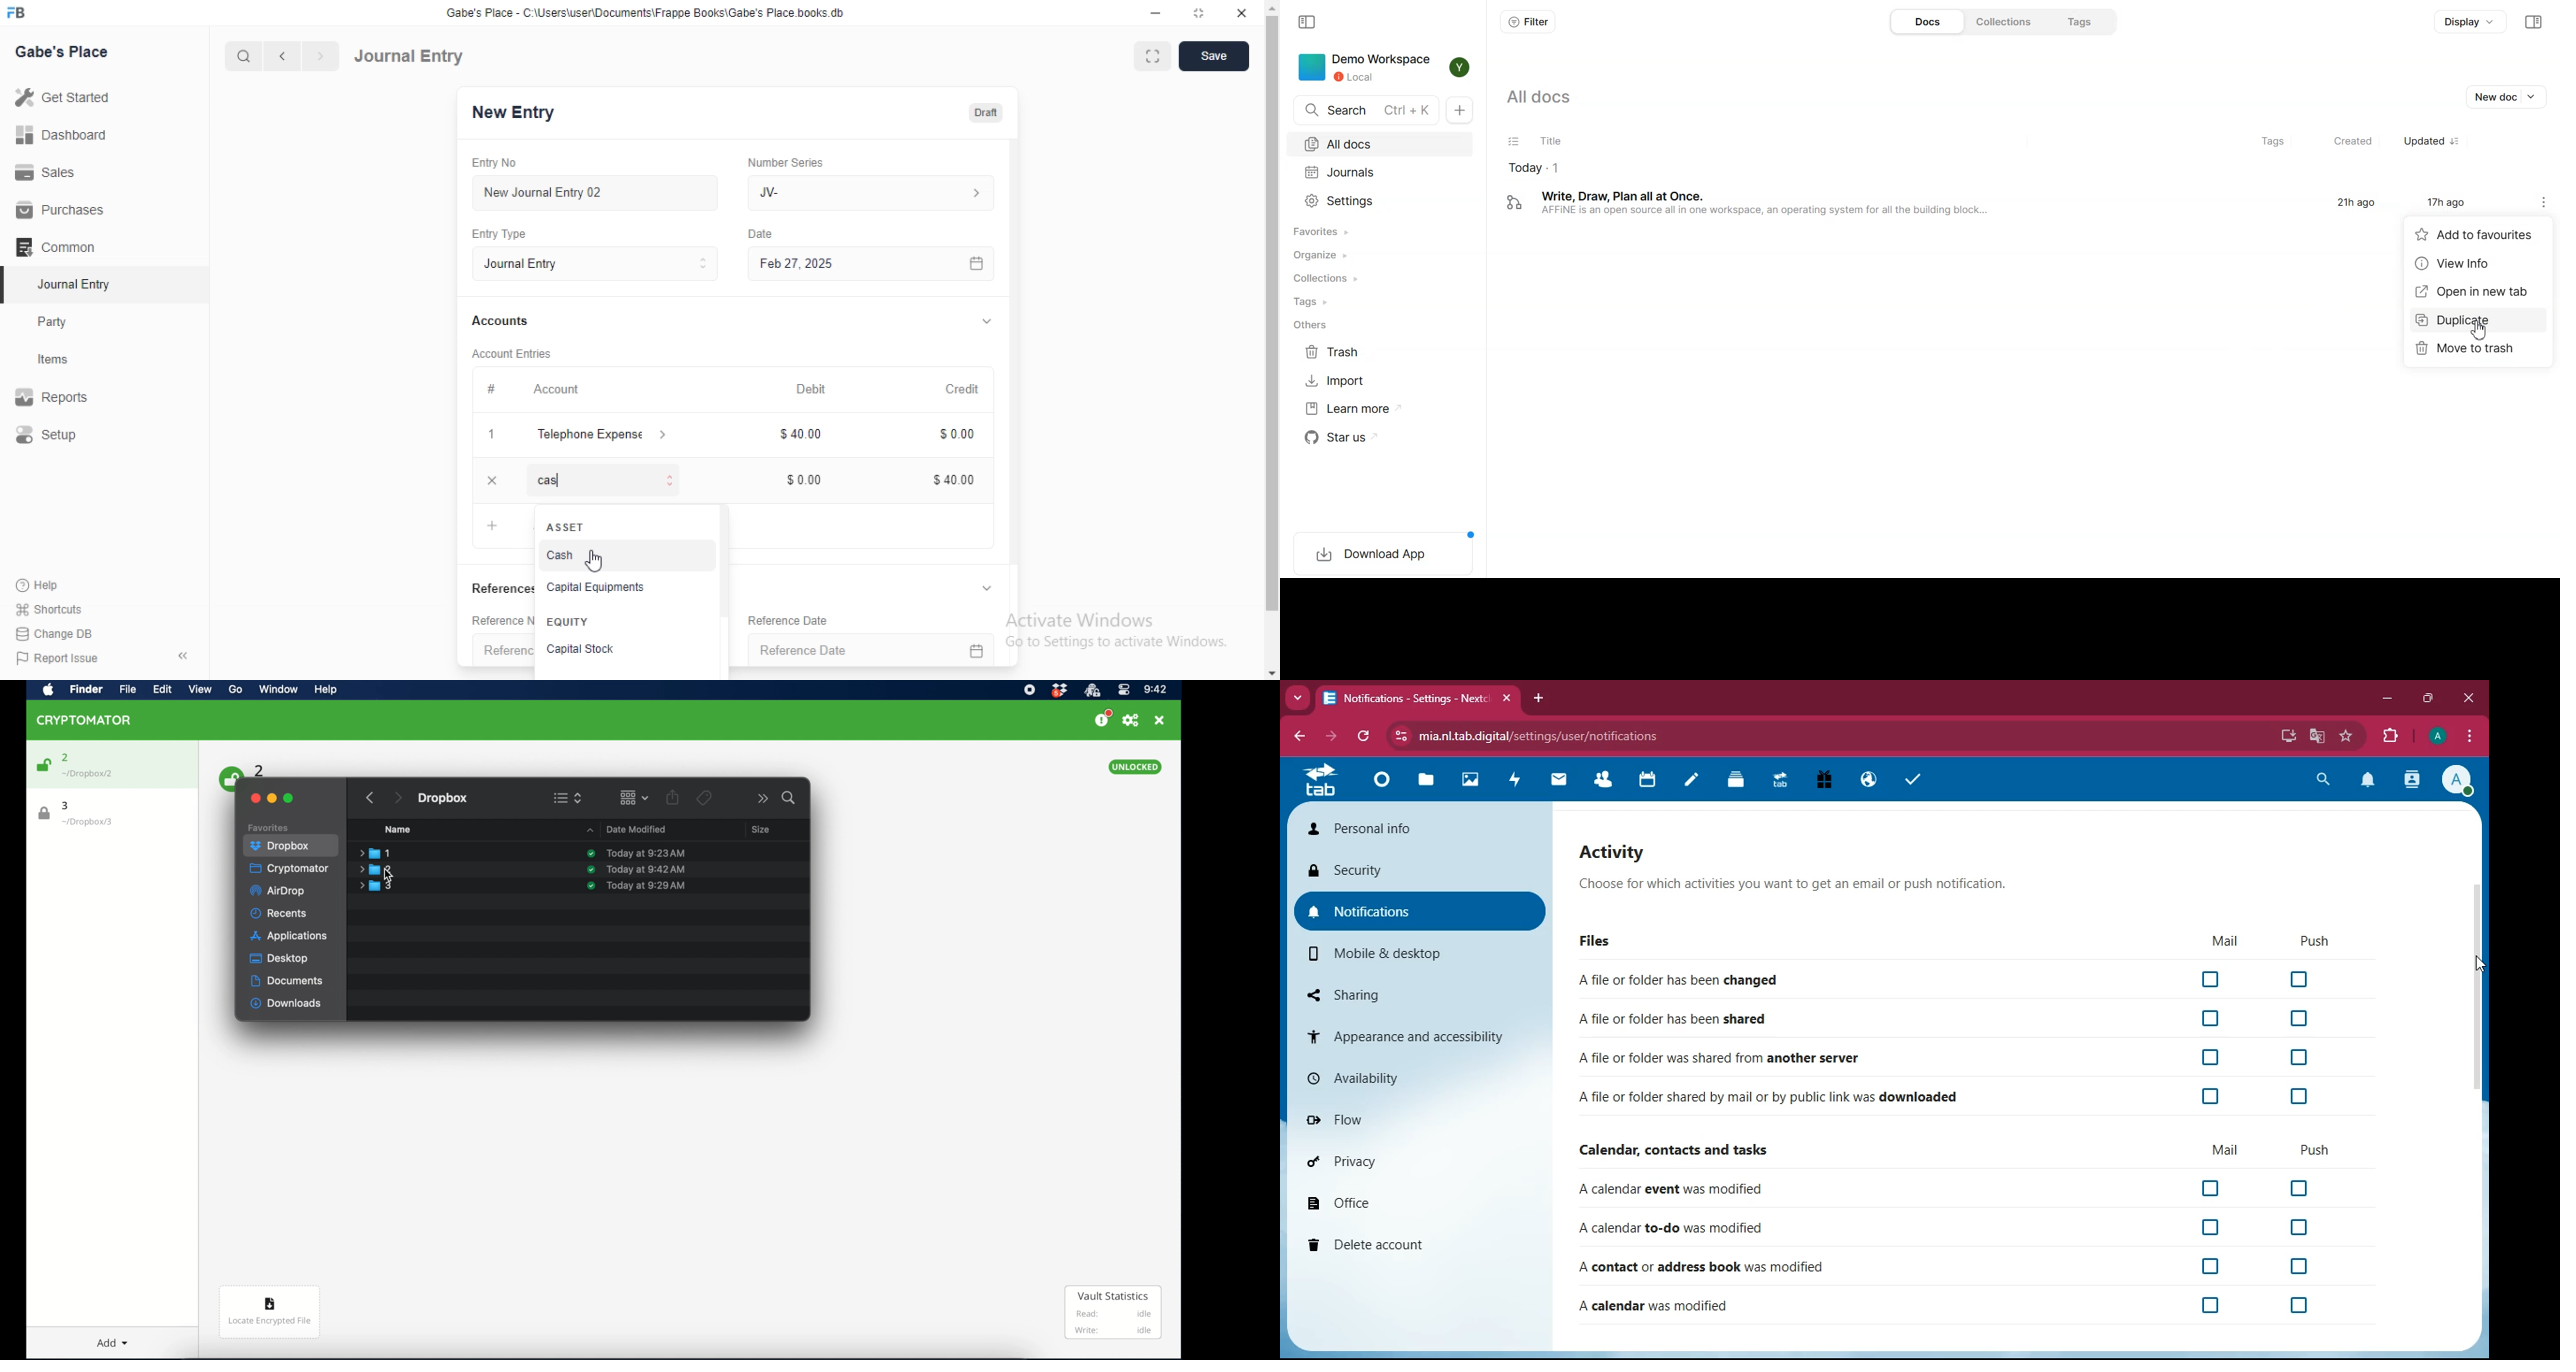 The width and height of the screenshot is (2576, 1372). What do you see at coordinates (527, 114) in the screenshot?
I see `New entry` at bounding box center [527, 114].